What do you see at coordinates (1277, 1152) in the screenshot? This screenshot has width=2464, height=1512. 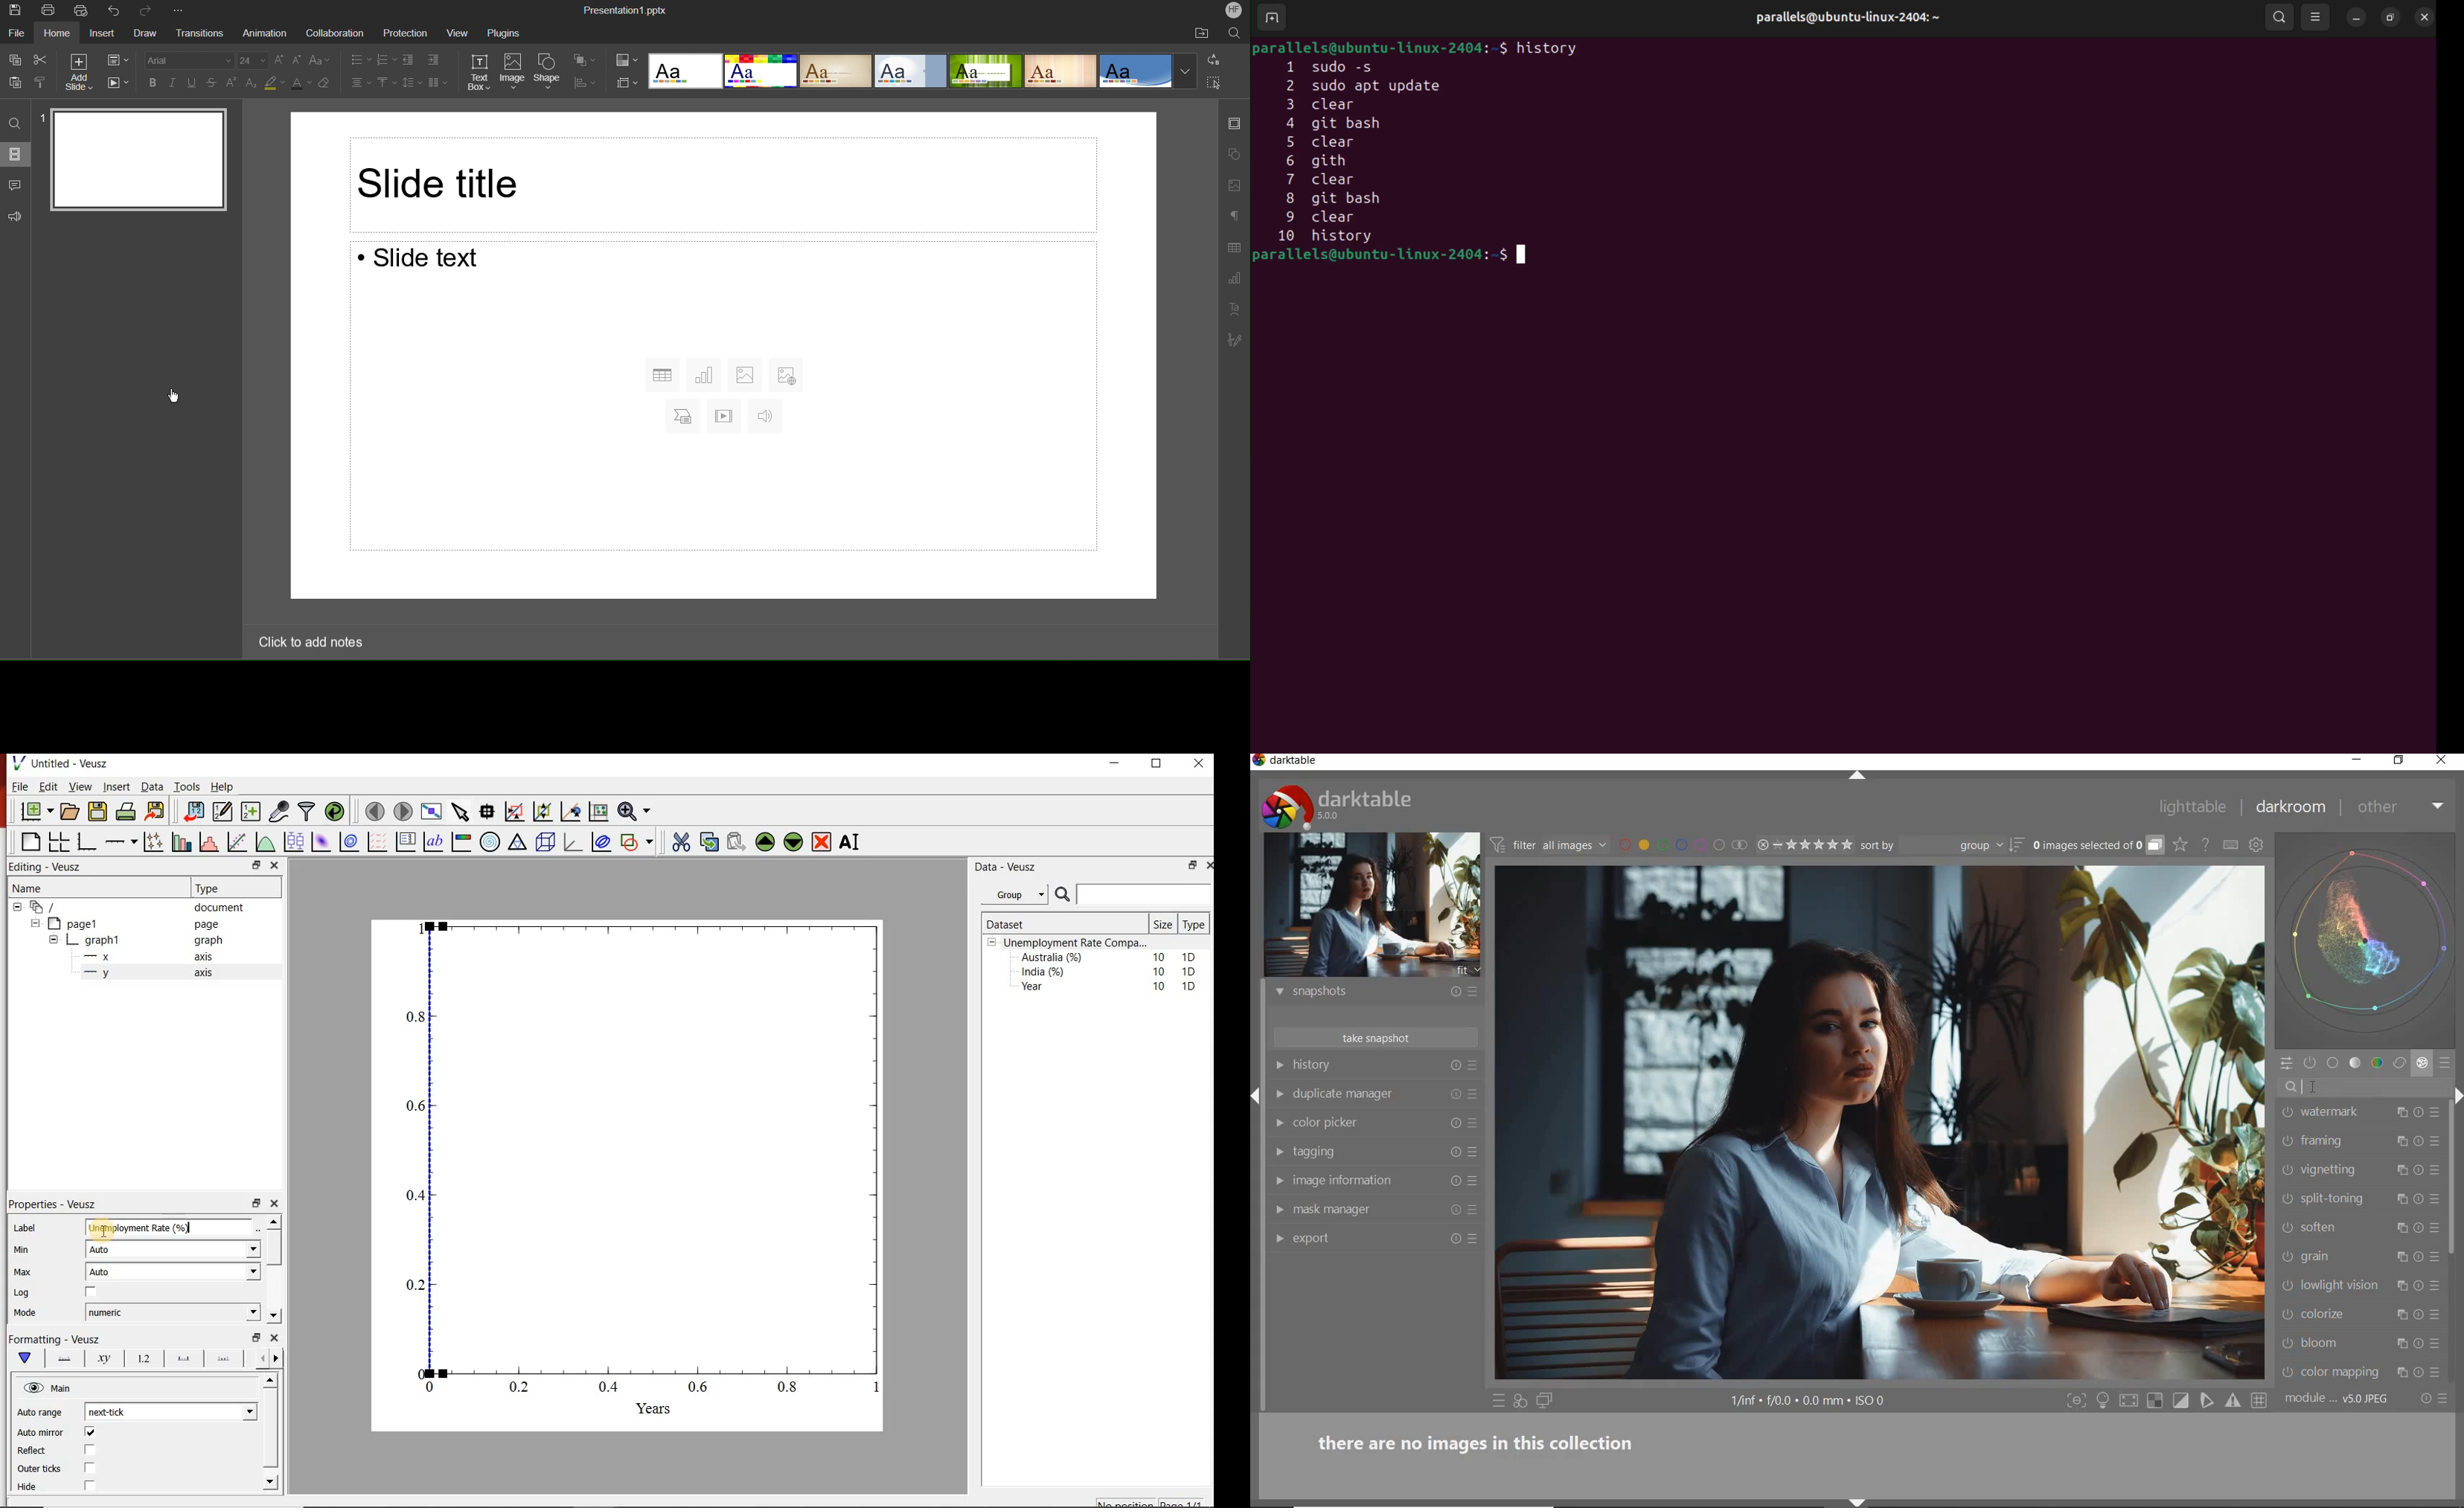 I see `show module` at bounding box center [1277, 1152].